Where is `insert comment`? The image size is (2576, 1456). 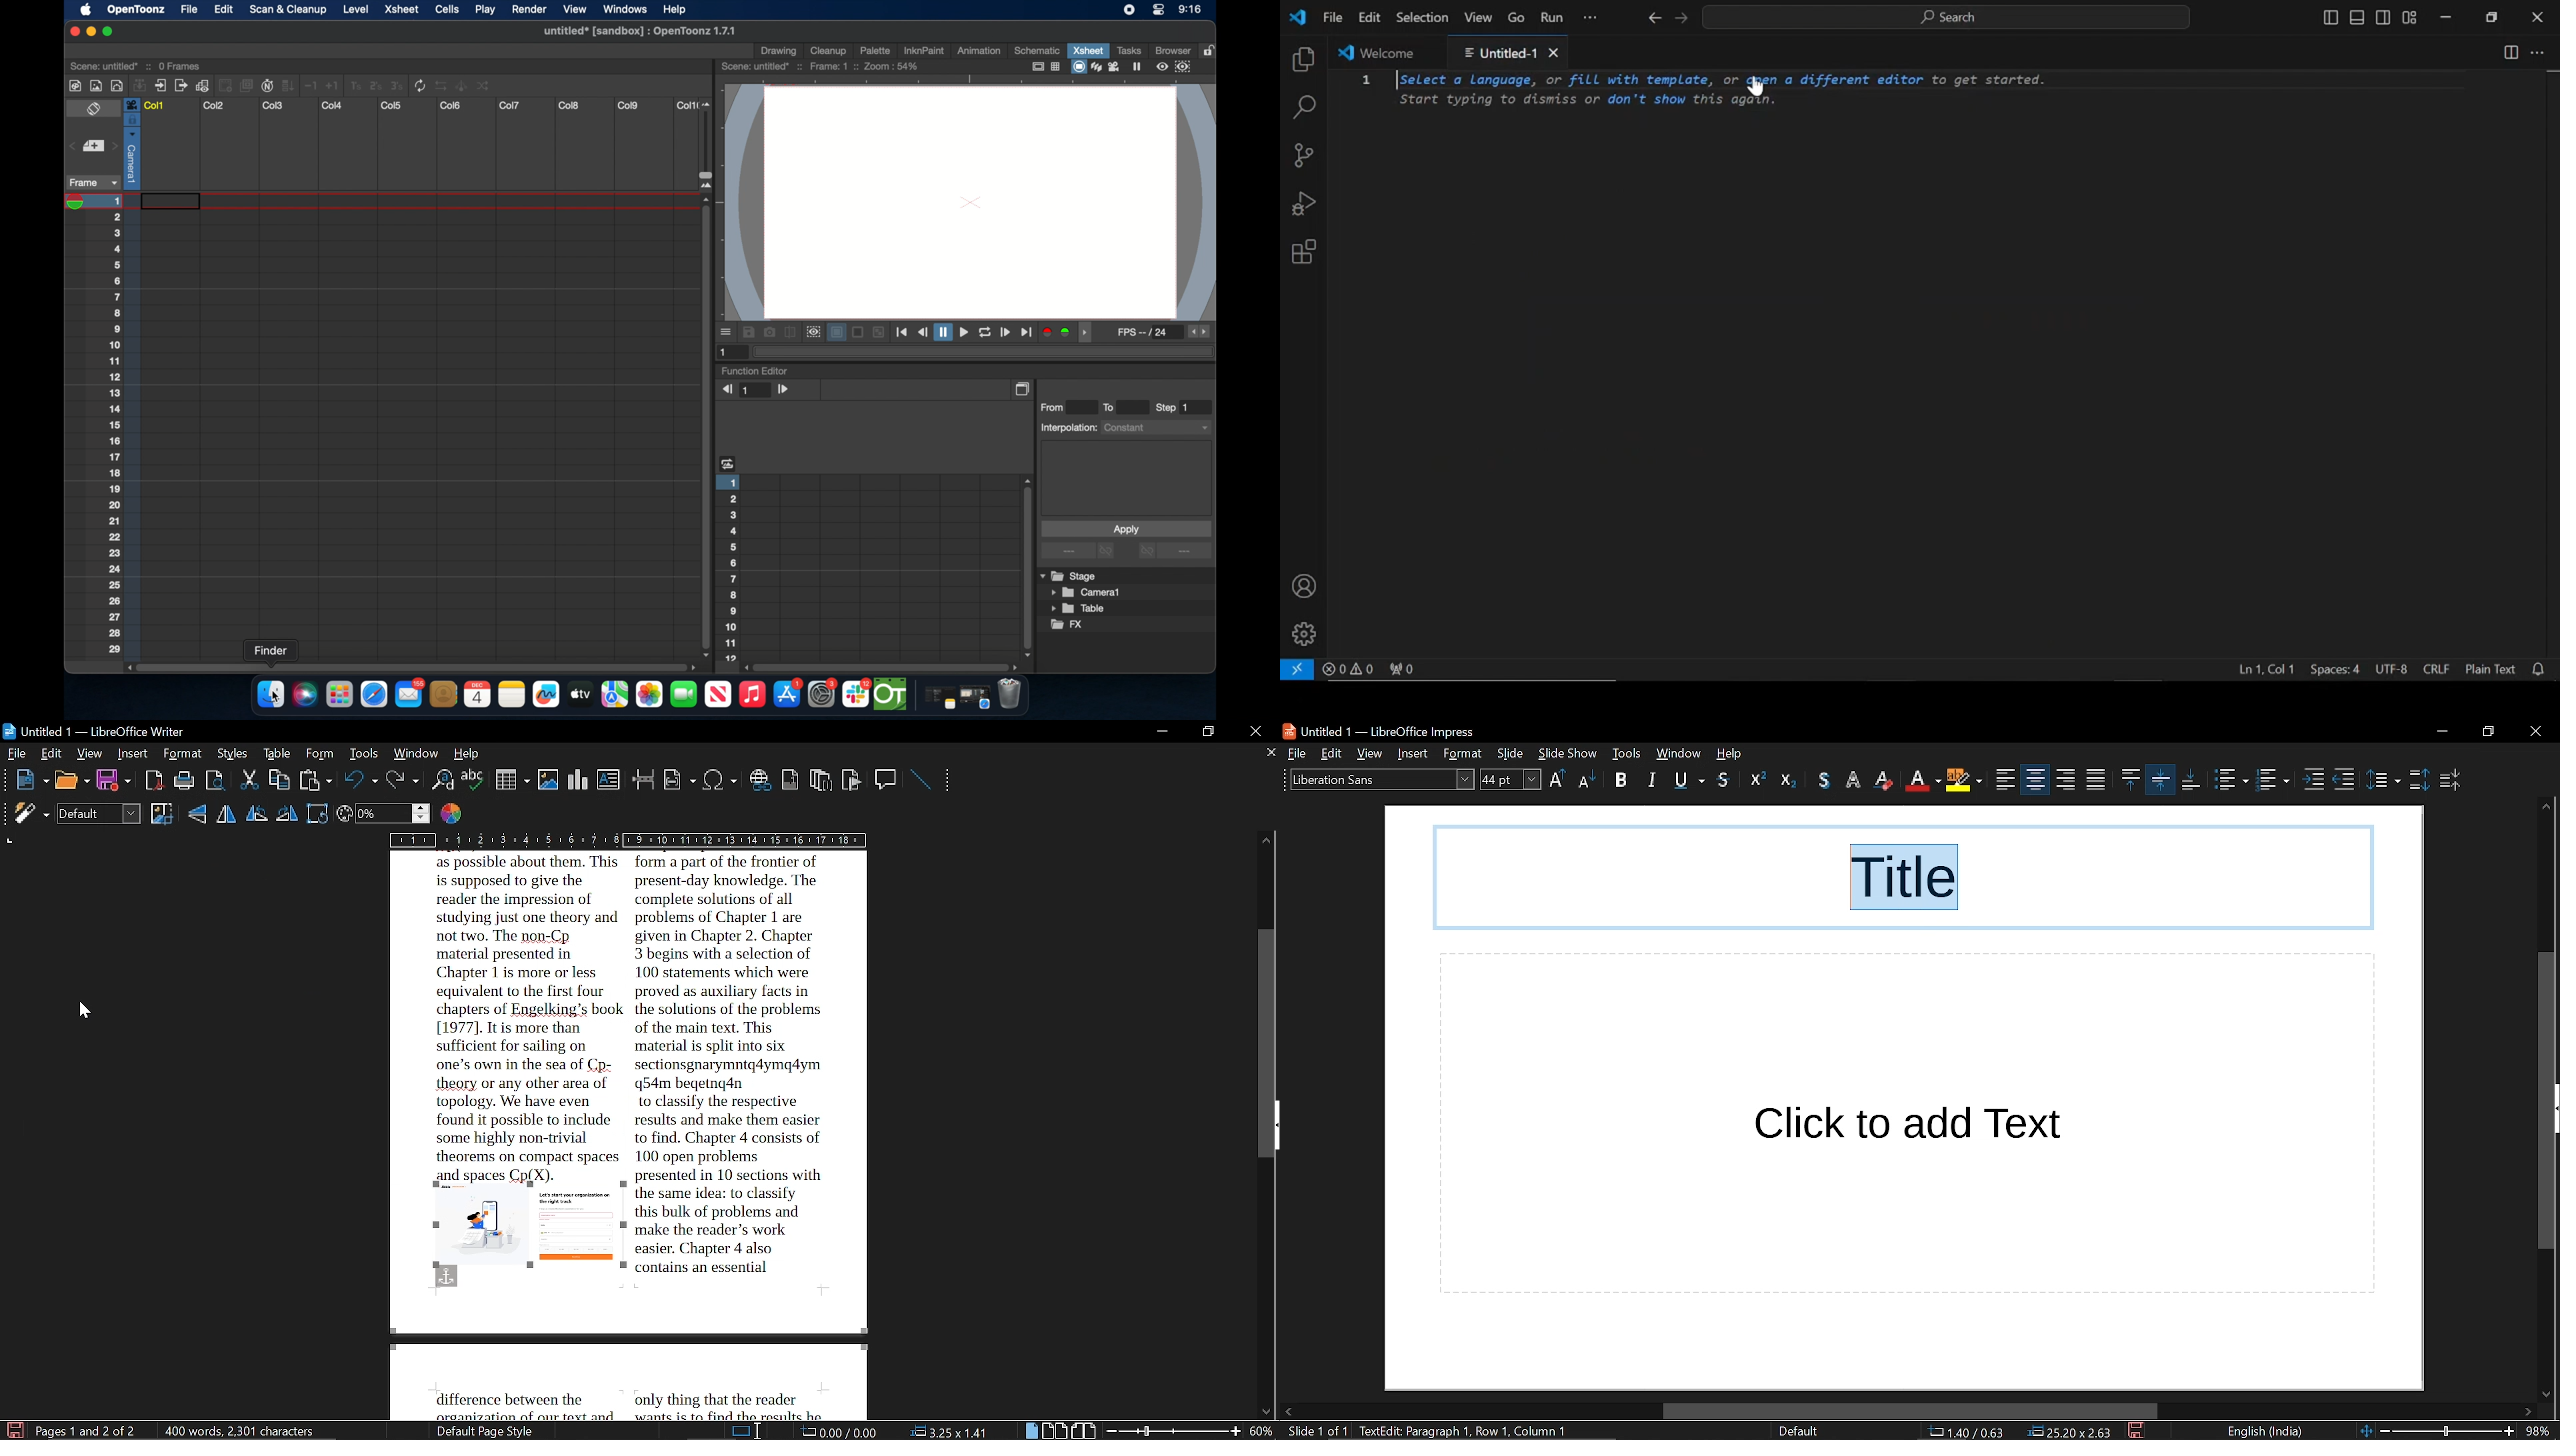
insert comment is located at coordinates (887, 779).